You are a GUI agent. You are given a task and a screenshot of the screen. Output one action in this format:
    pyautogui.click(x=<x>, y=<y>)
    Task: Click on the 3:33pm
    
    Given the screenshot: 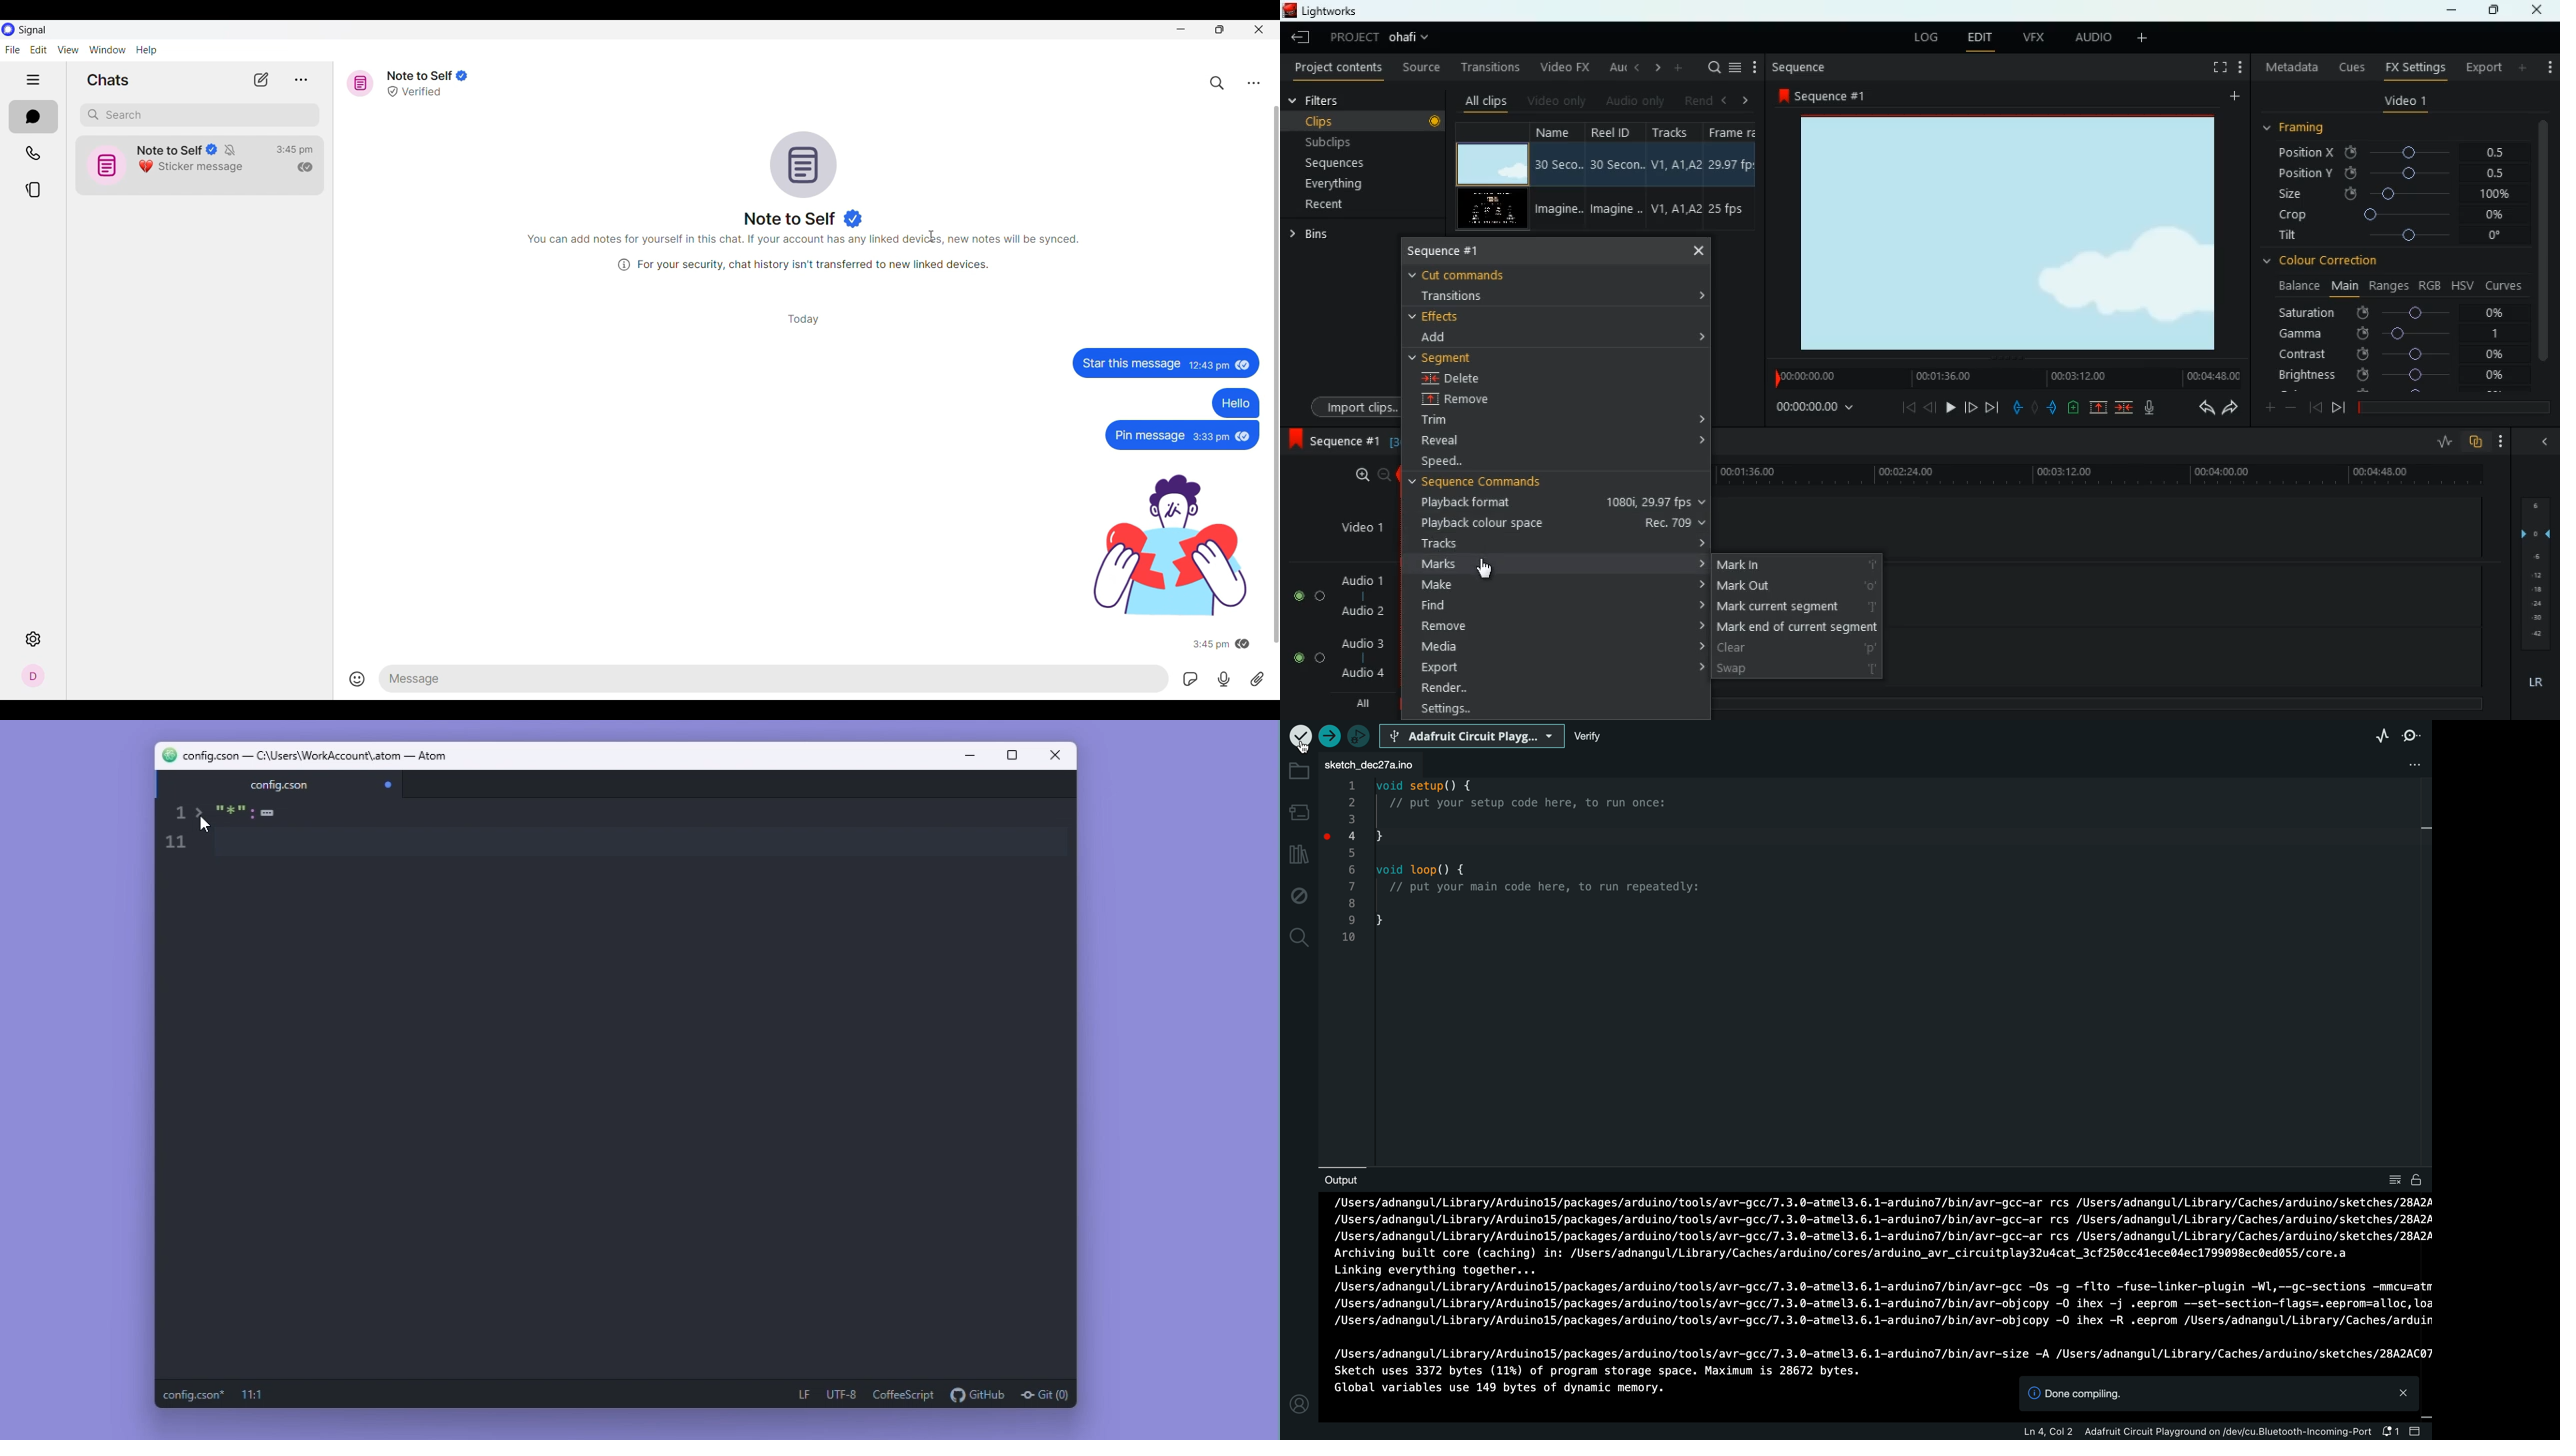 What is the action you would take?
    pyautogui.click(x=1209, y=437)
    